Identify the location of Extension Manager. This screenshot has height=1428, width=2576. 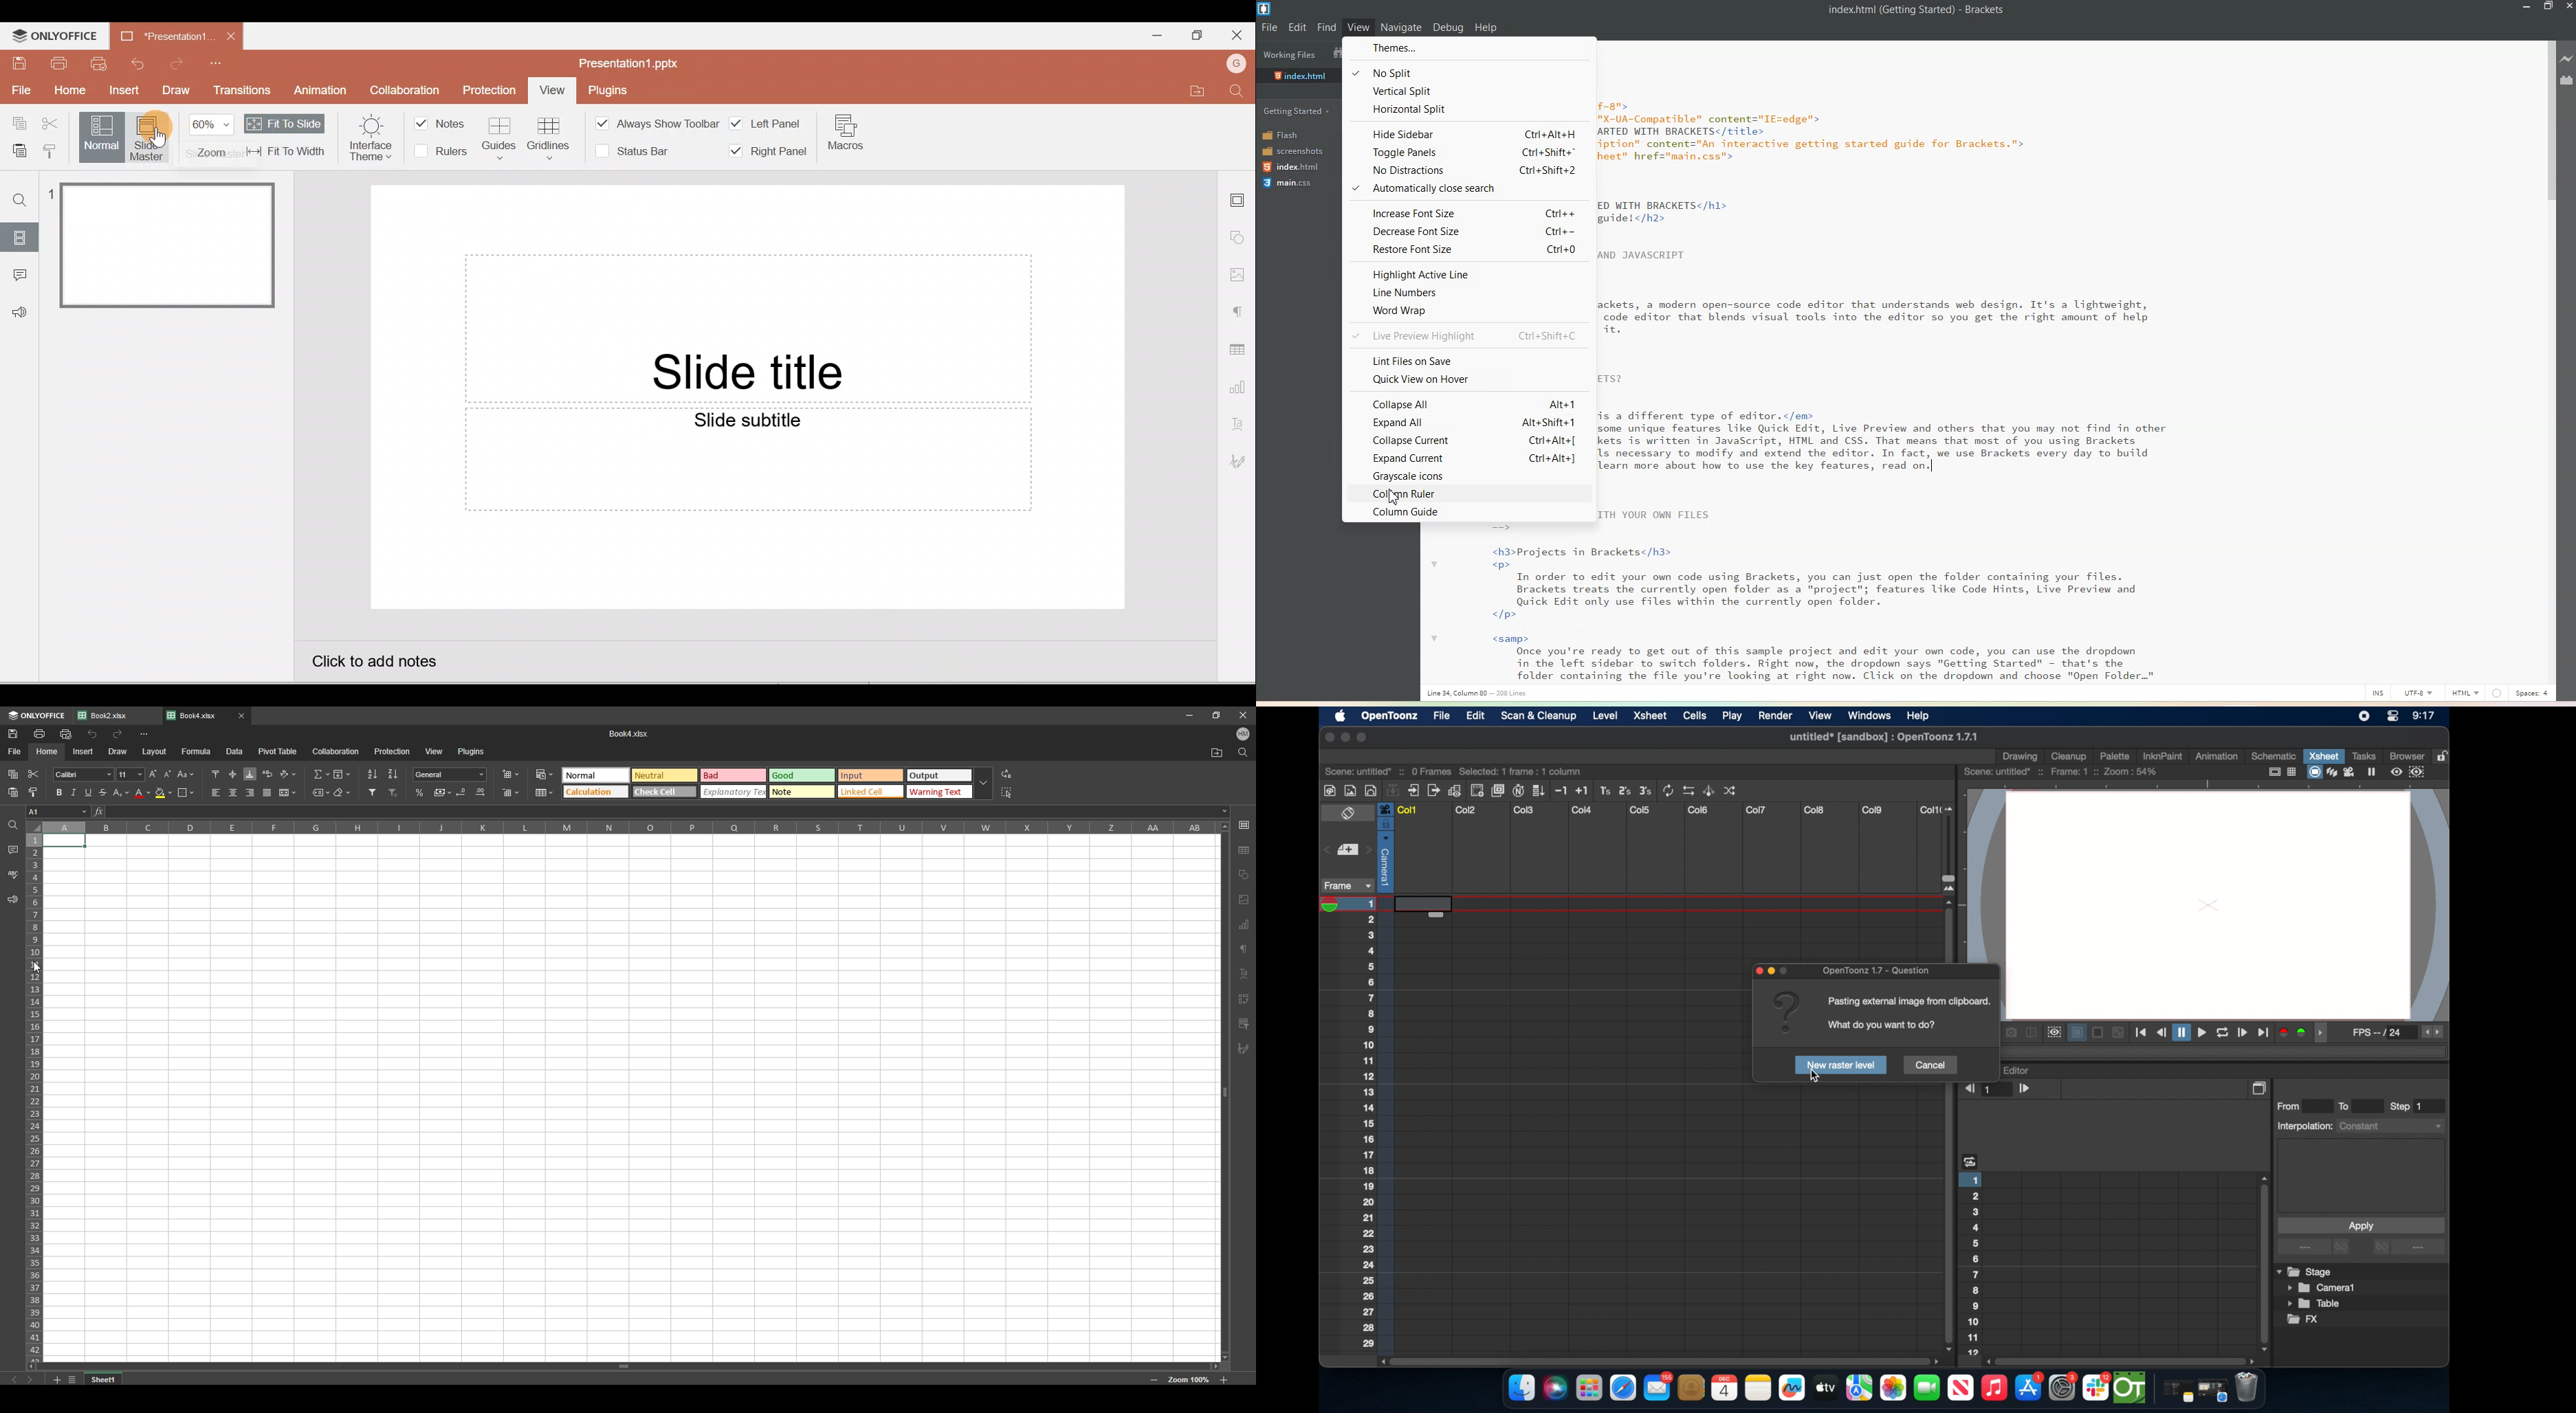
(2567, 80).